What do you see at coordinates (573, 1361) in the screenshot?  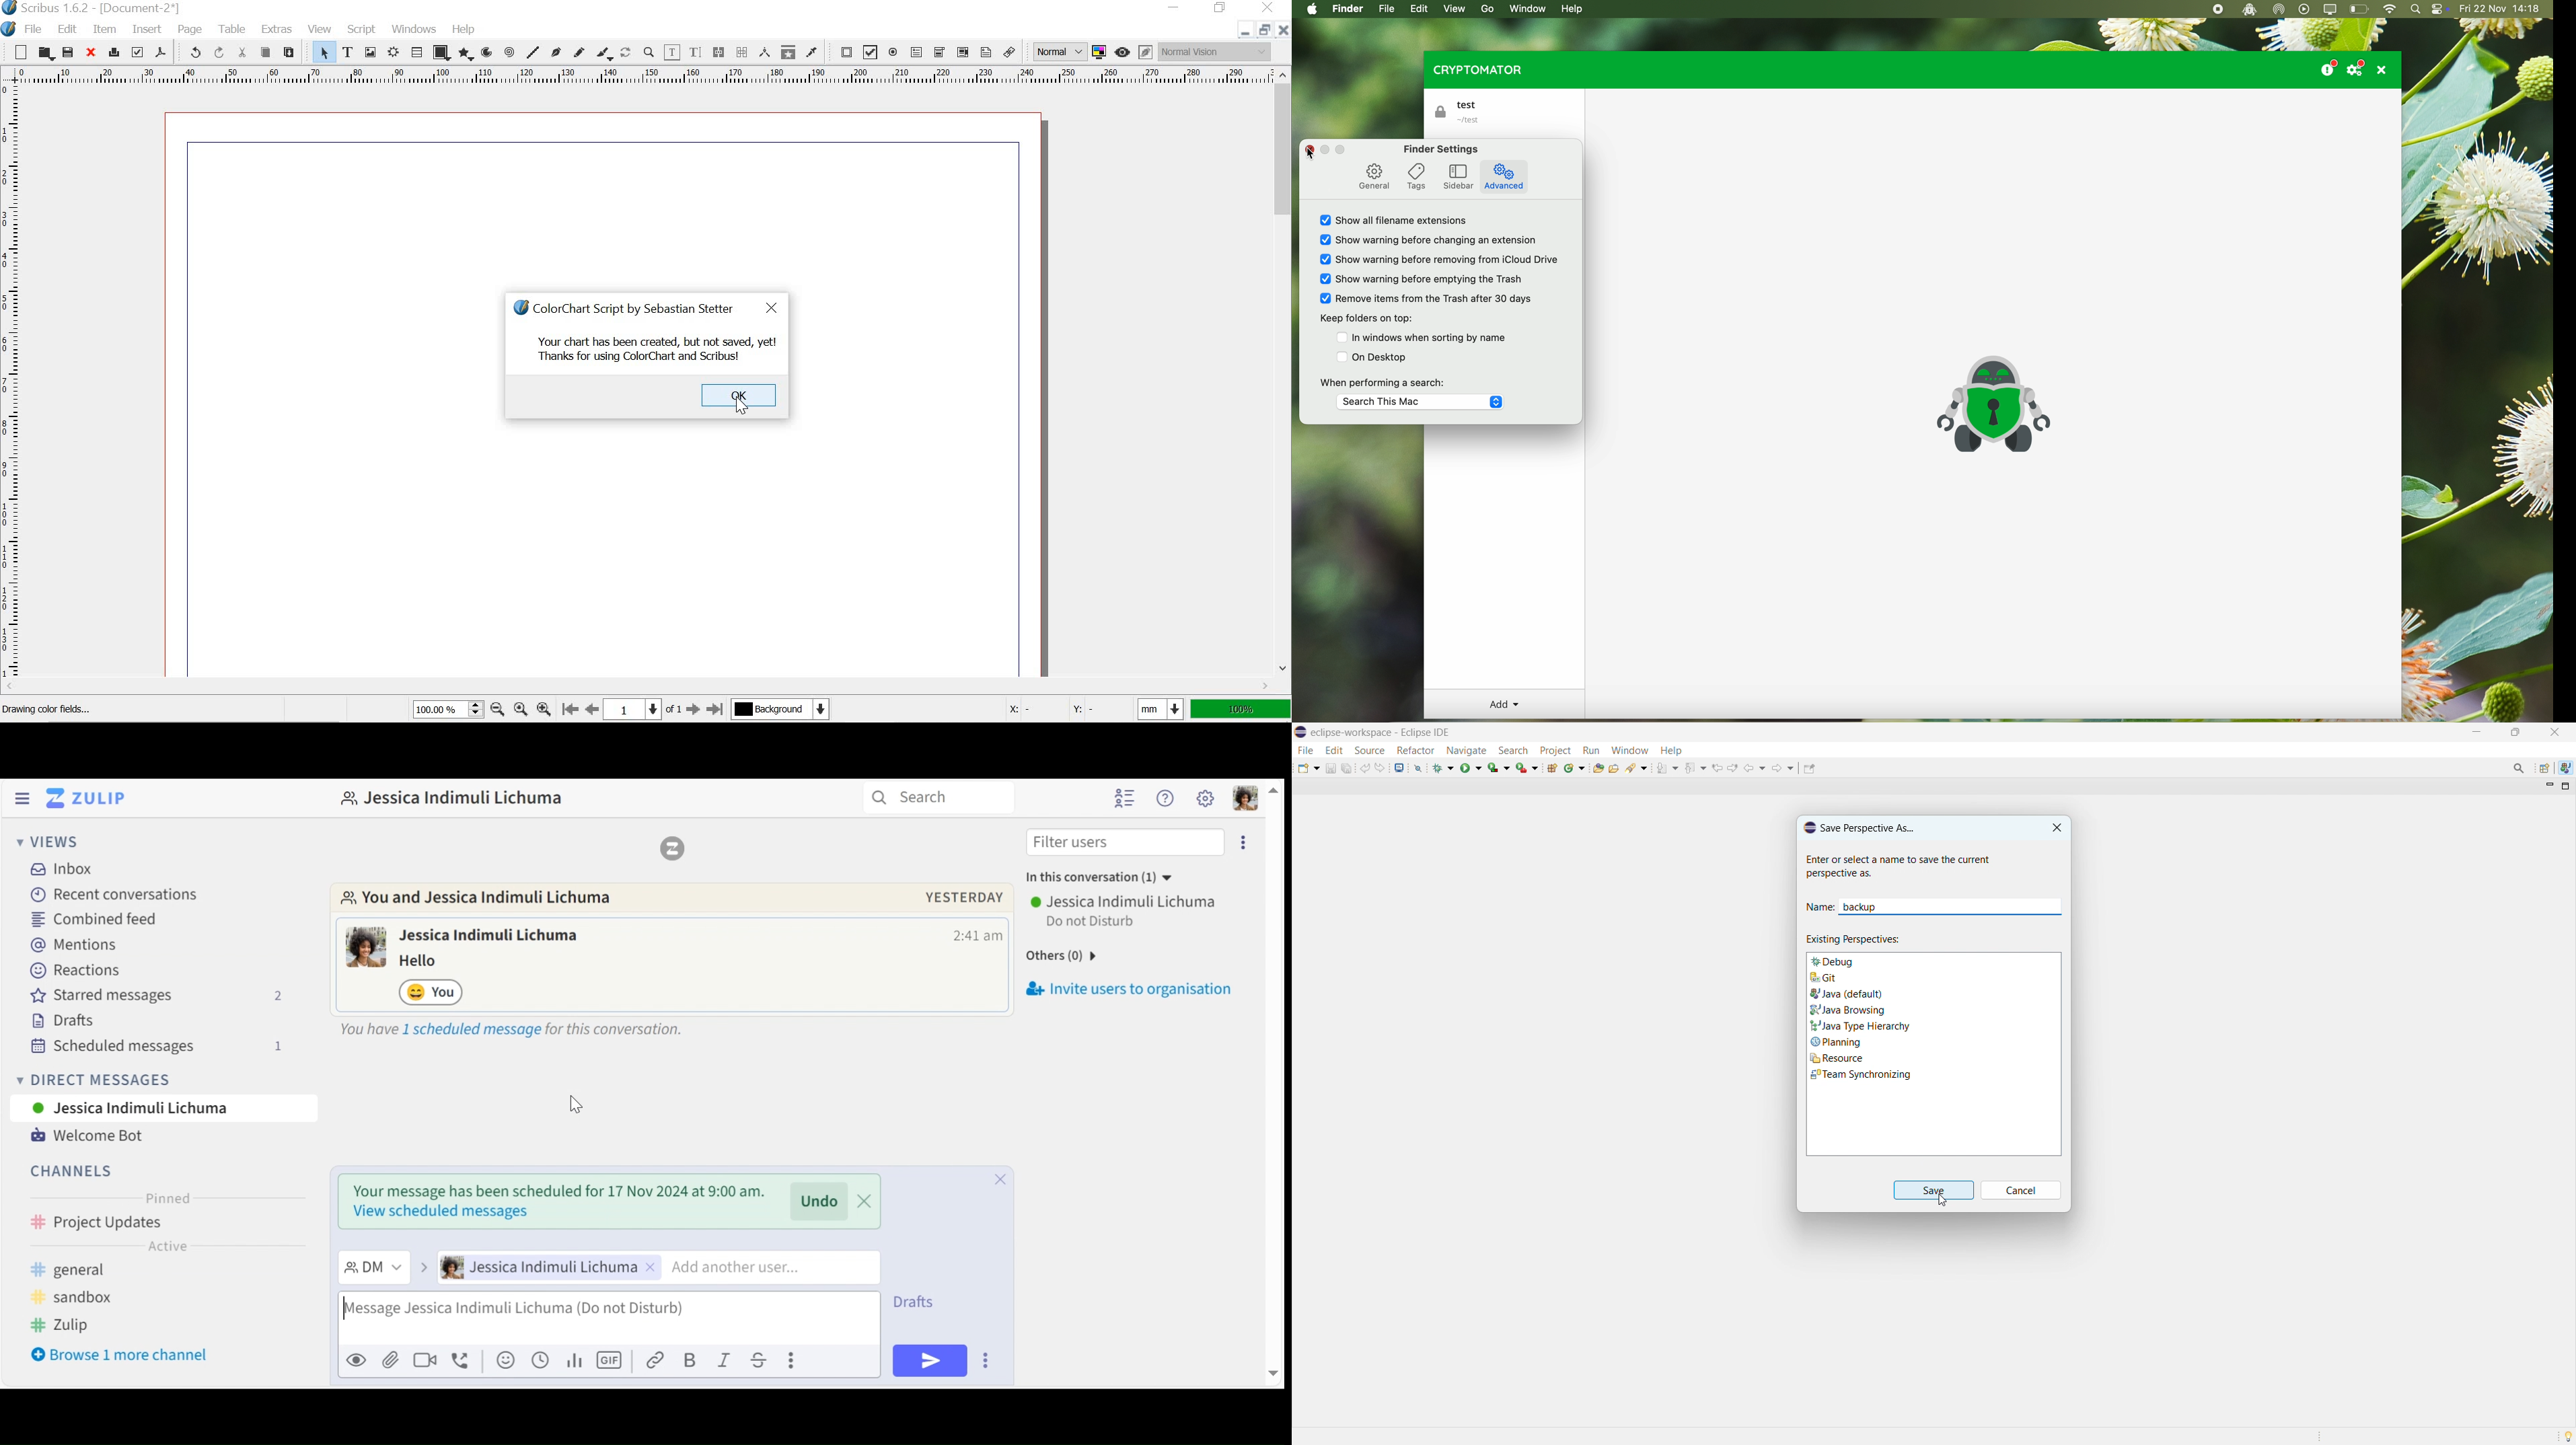 I see `Add polls` at bounding box center [573, 1361].